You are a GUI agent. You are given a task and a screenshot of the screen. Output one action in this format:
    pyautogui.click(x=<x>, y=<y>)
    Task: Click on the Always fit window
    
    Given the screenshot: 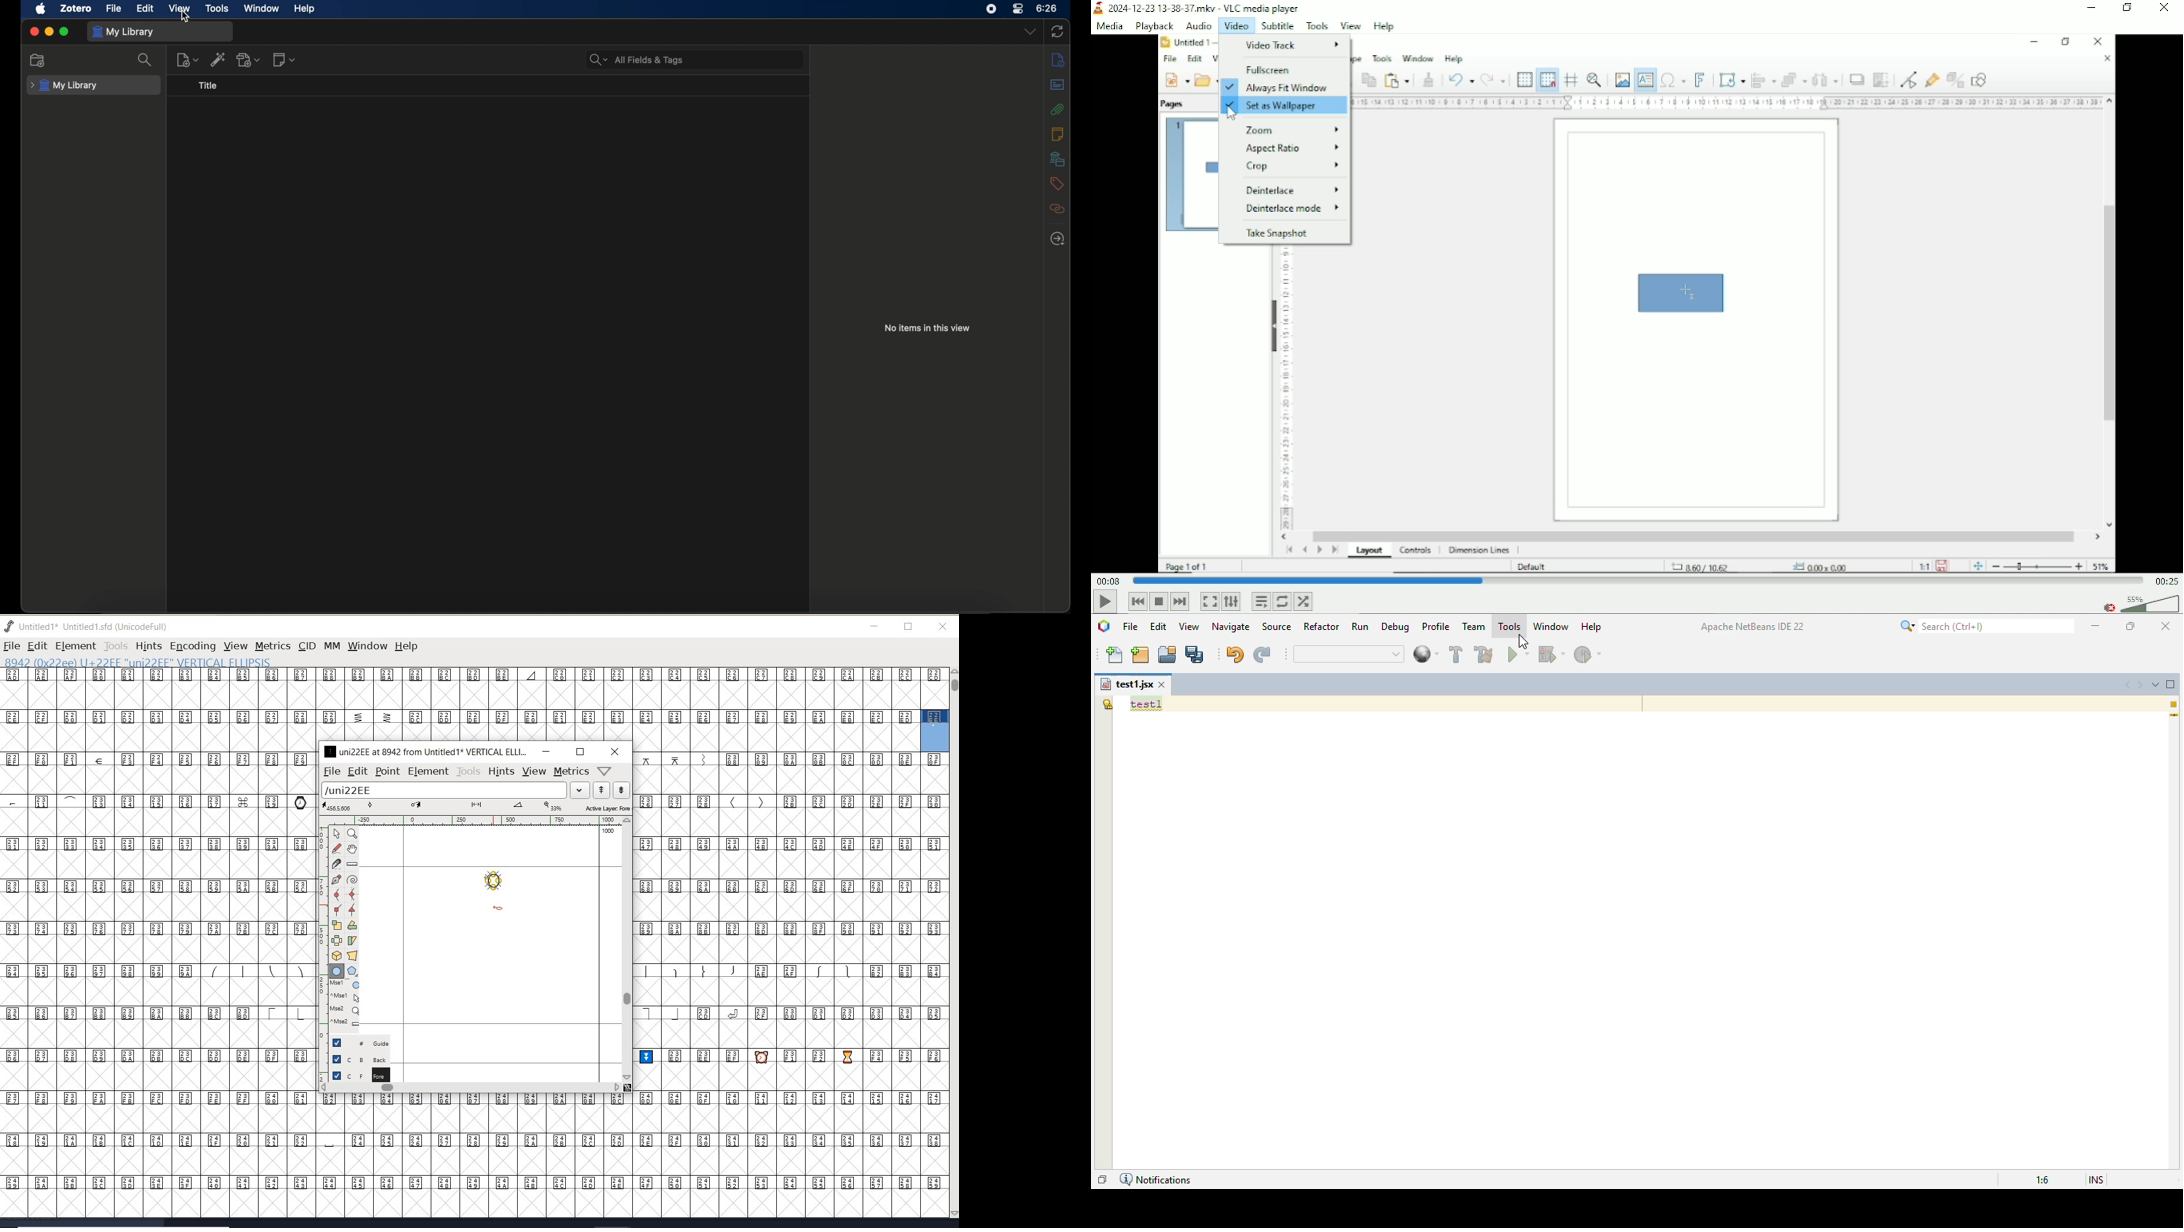 What is the action you would take?
    pyautogui.click(x=1284, y=88)
    